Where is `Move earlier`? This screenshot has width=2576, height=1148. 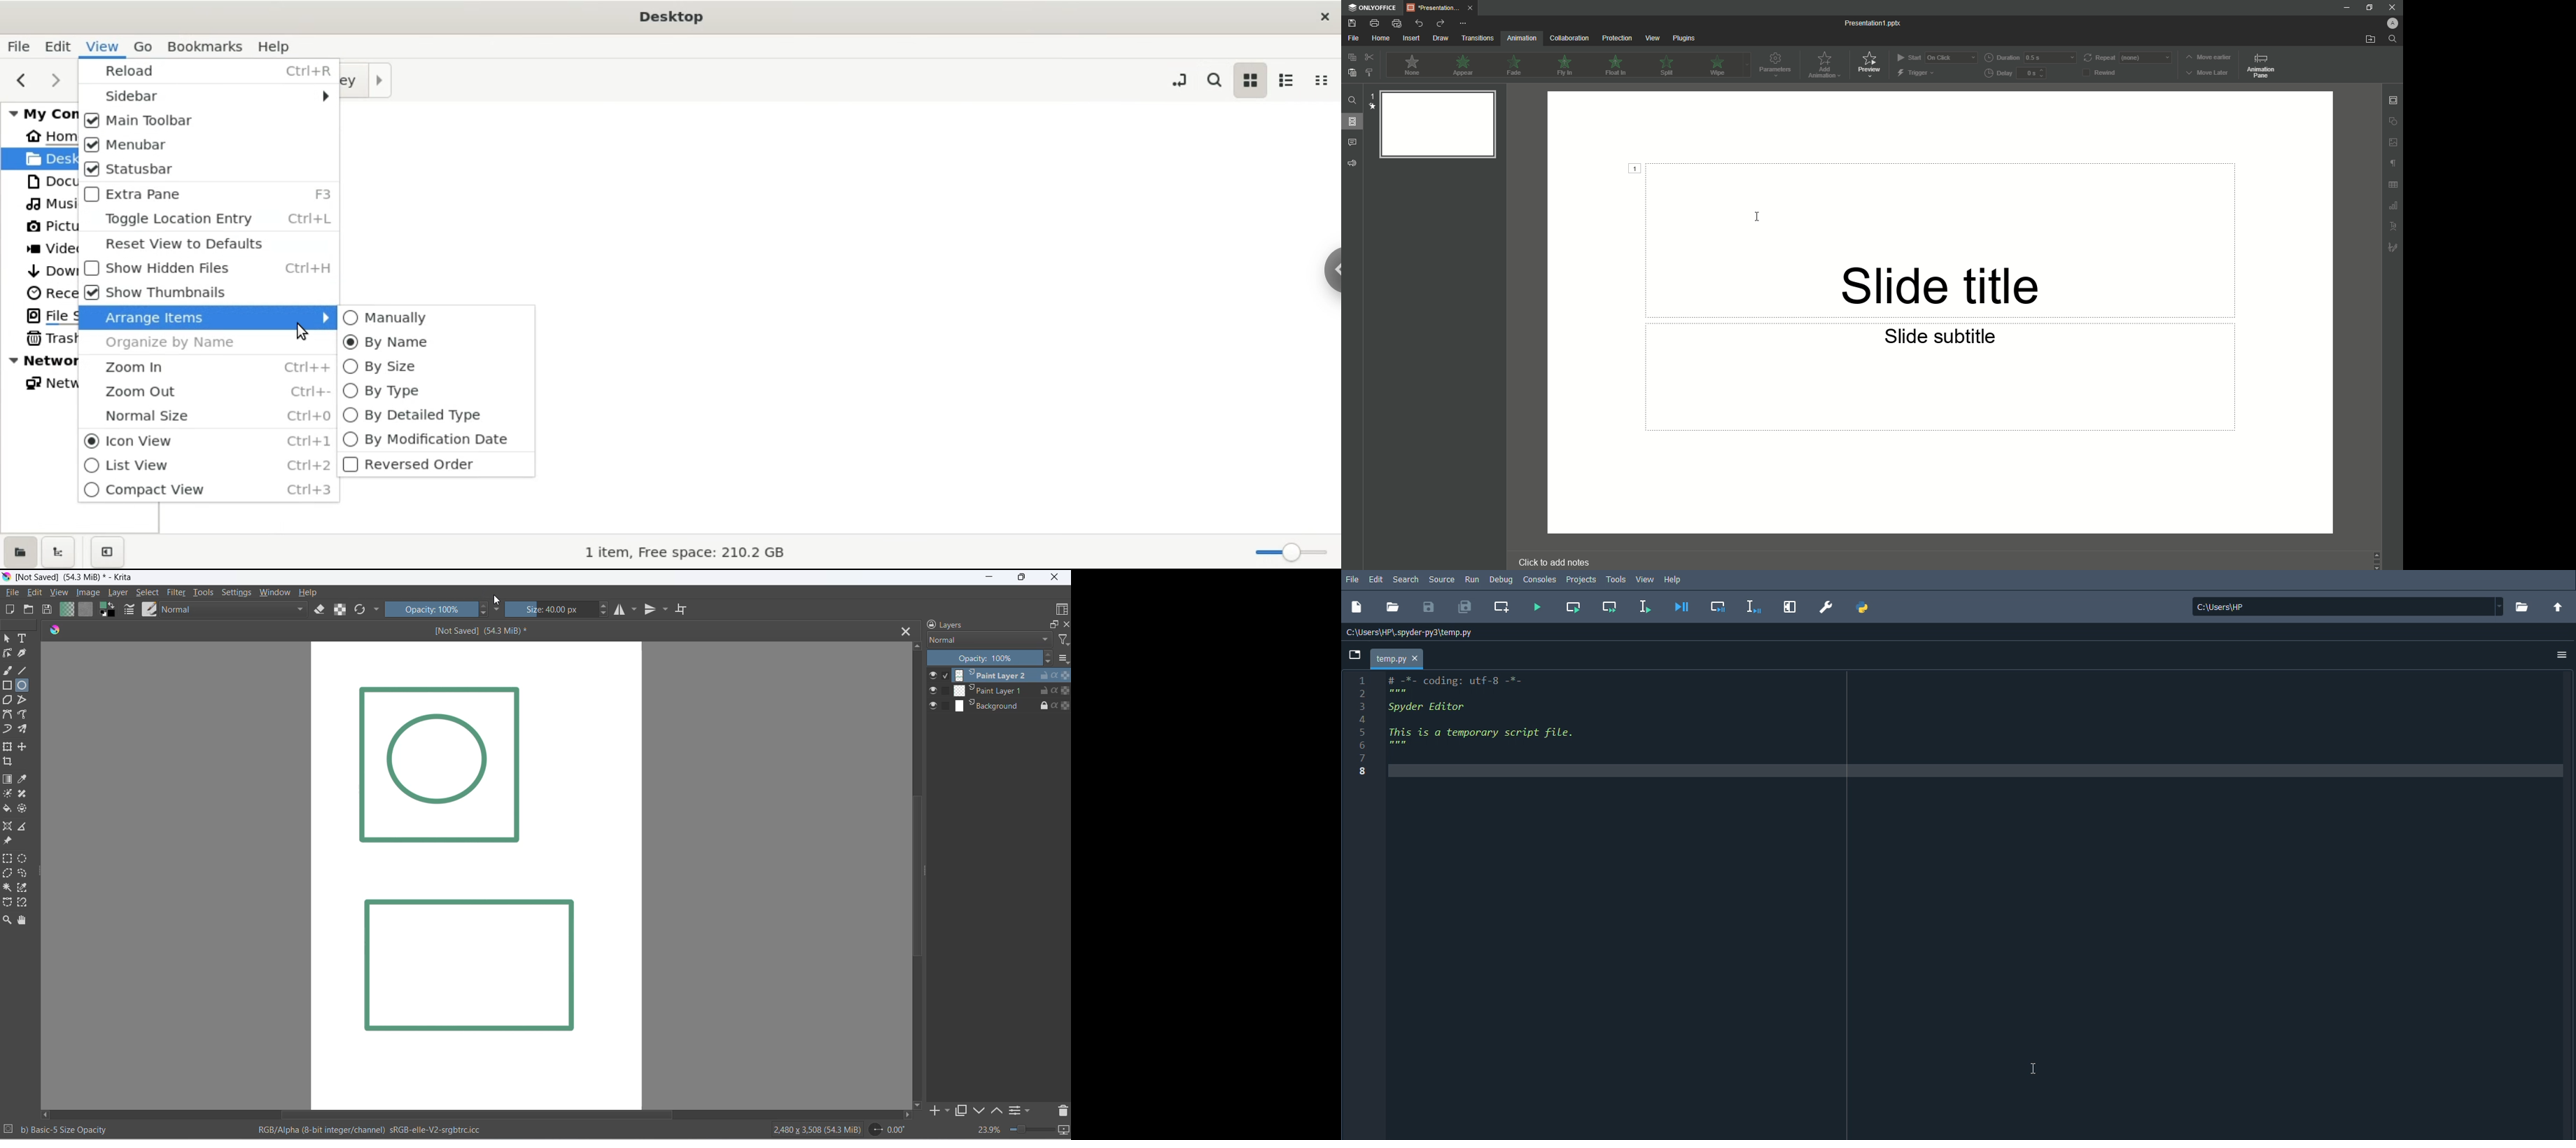 Move earlier is located at coordinates (2208, 57).